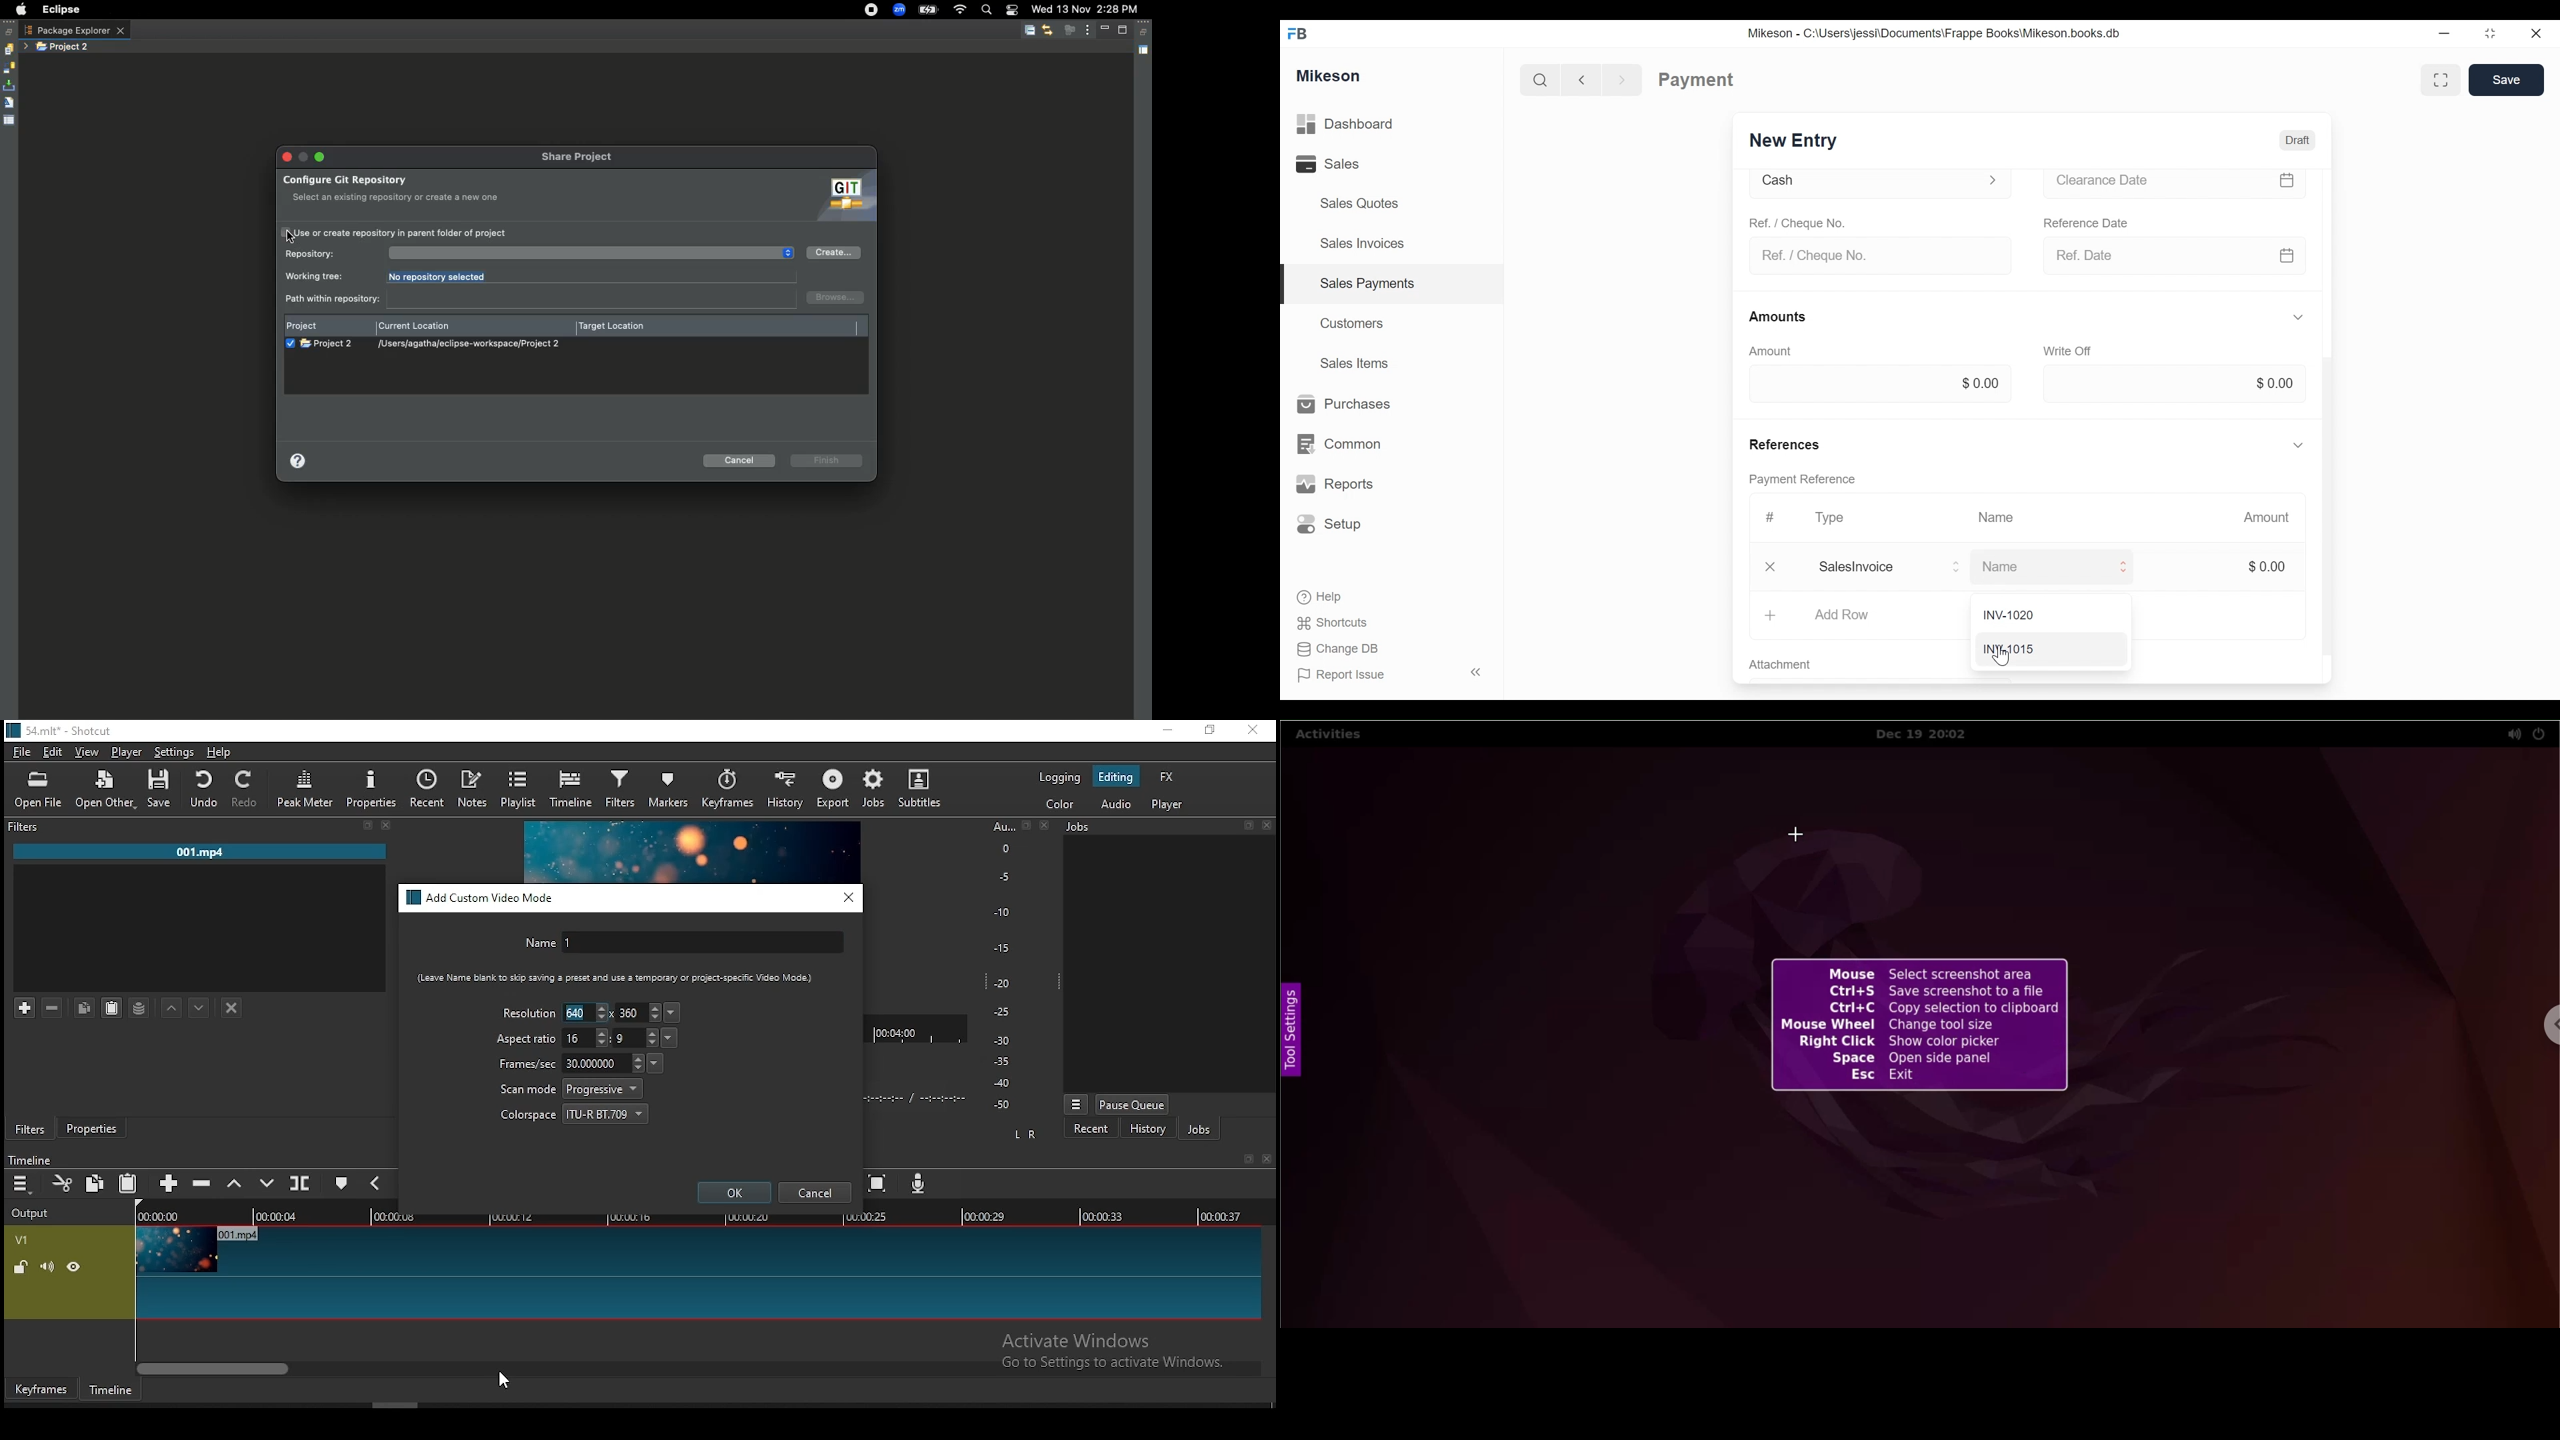 This screenshot has width=2576, height=1456. Describe the element at coordinates (33, 1214) in the screenshot. I see `output` at that location.